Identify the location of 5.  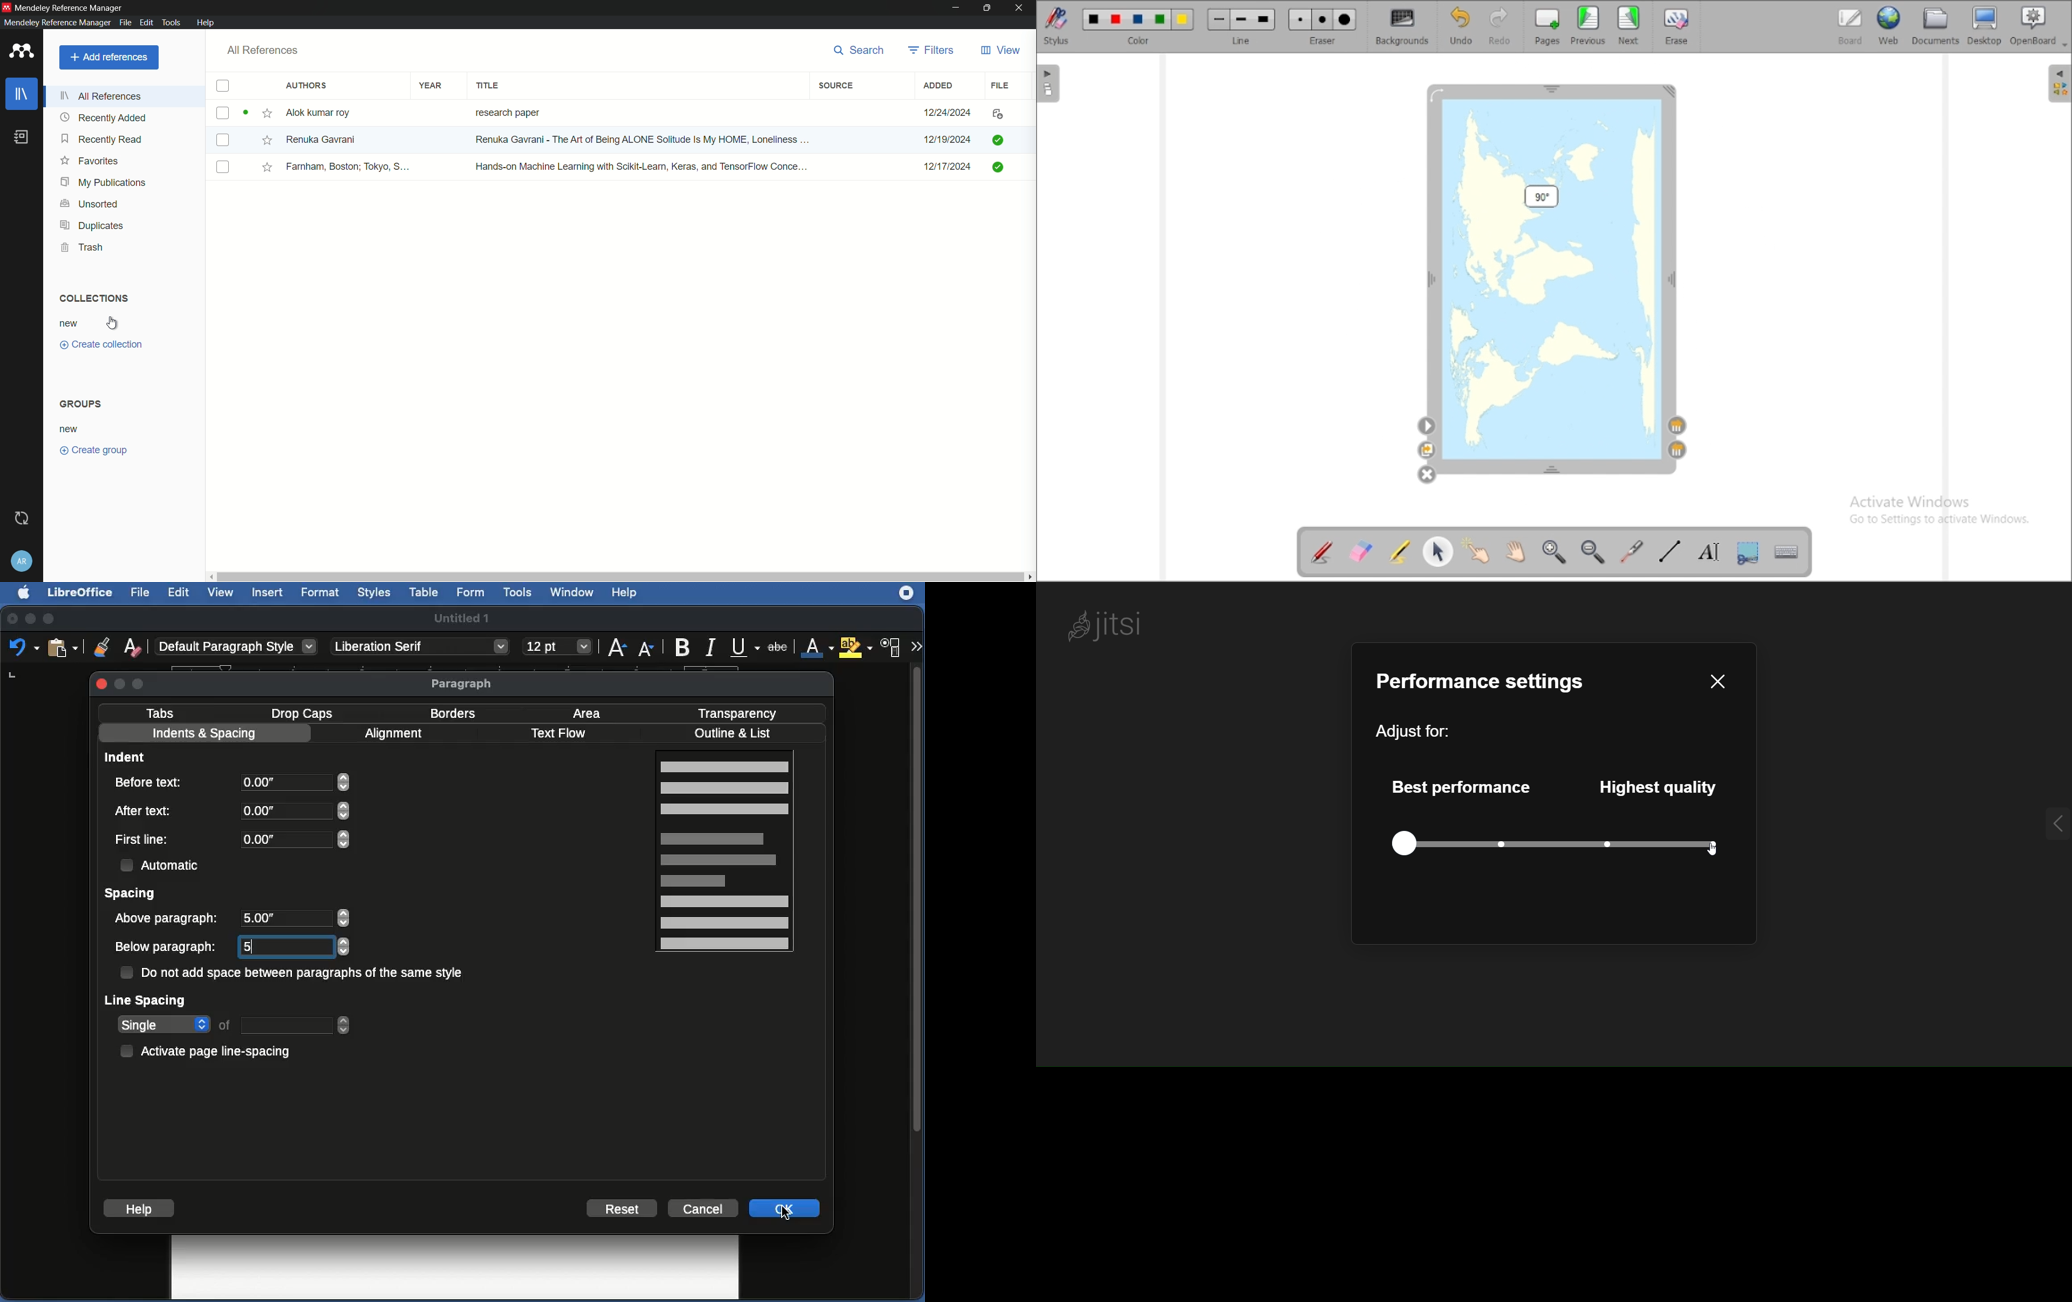
(297, 945).